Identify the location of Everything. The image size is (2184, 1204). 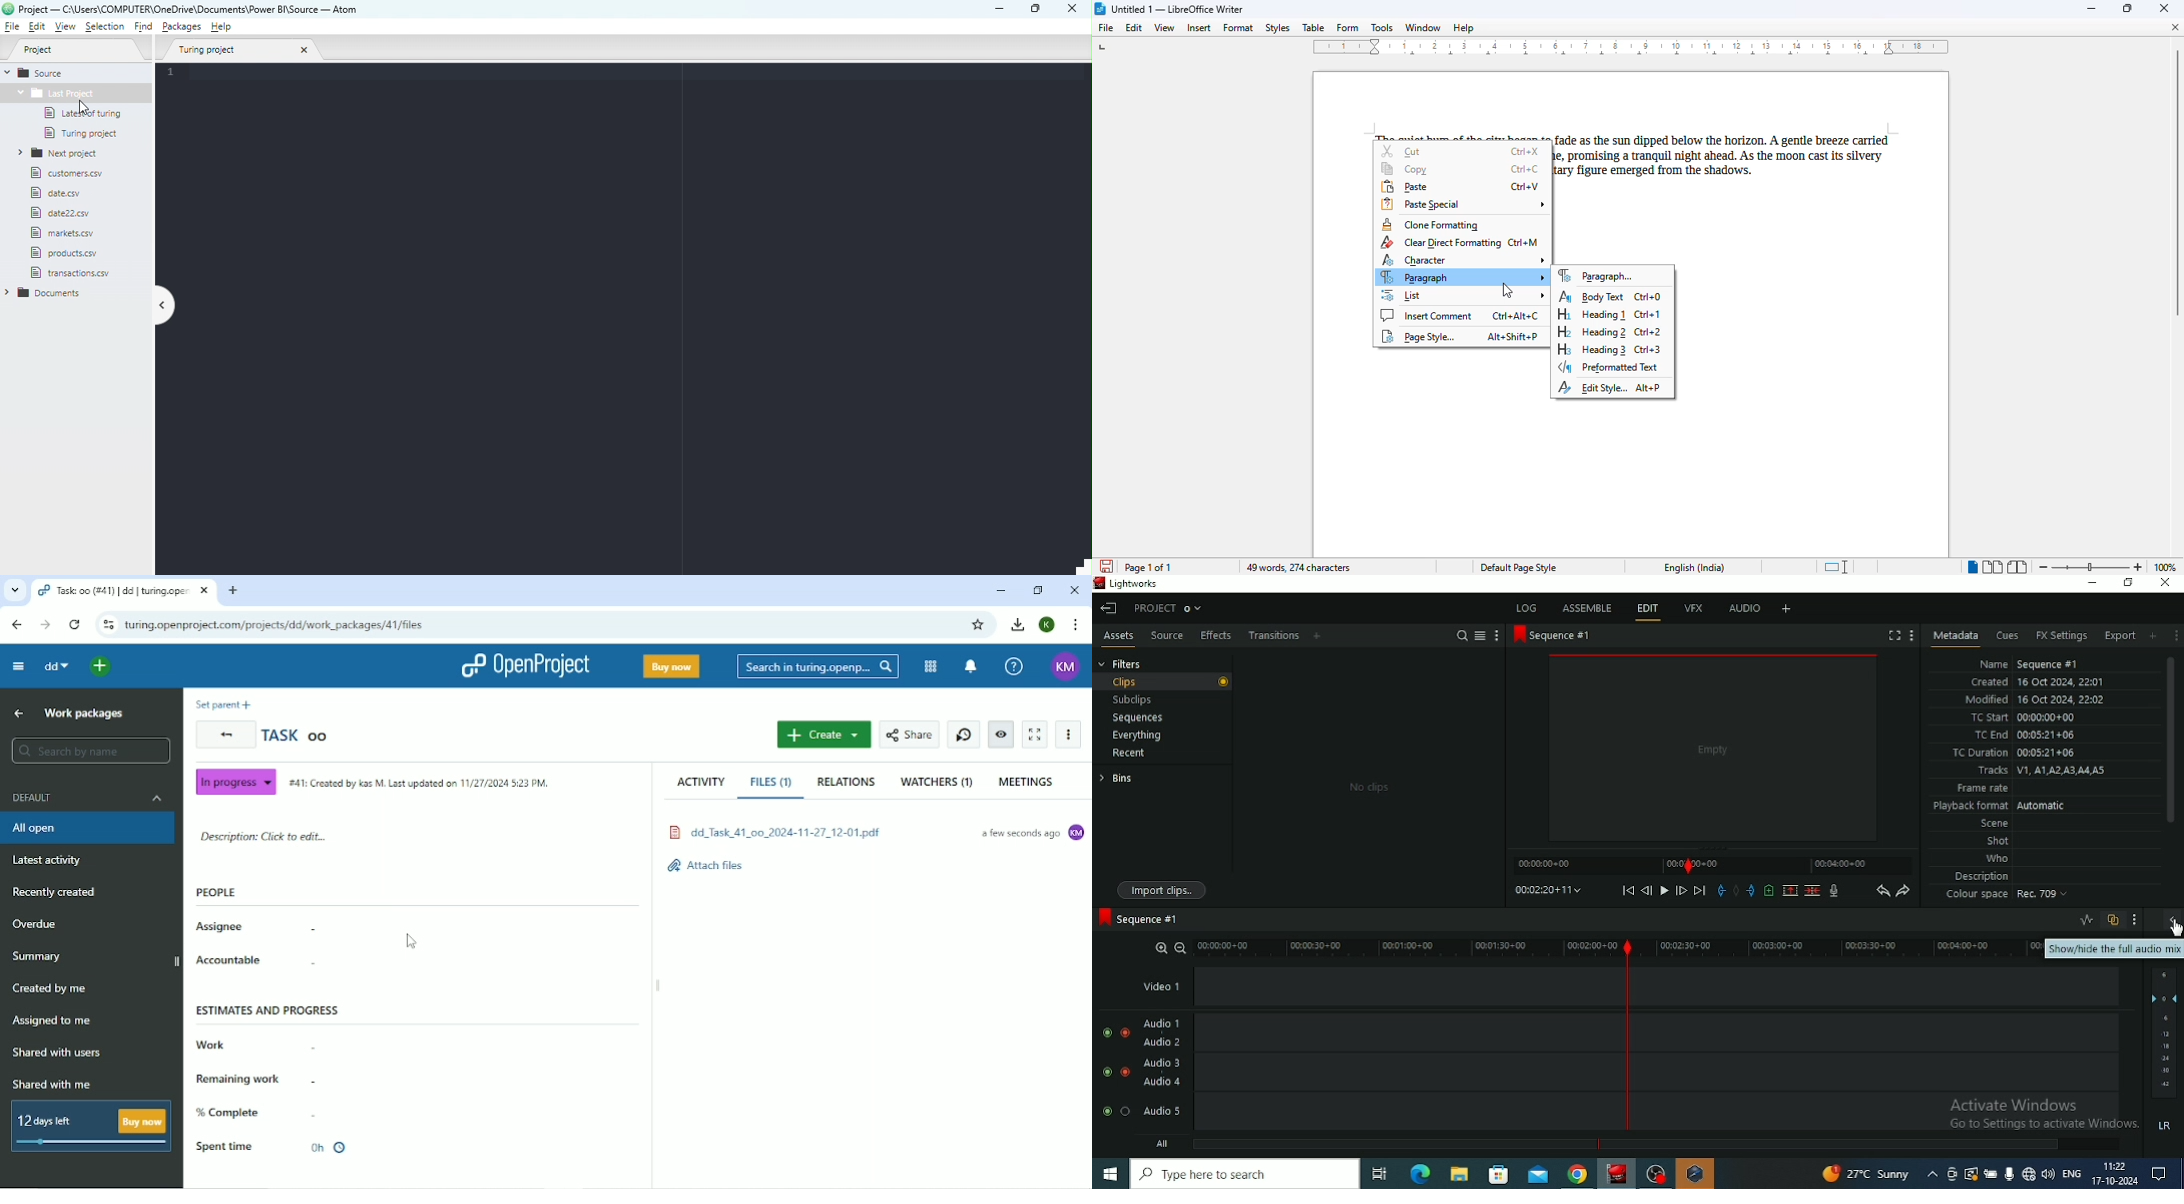
(1136, 735).